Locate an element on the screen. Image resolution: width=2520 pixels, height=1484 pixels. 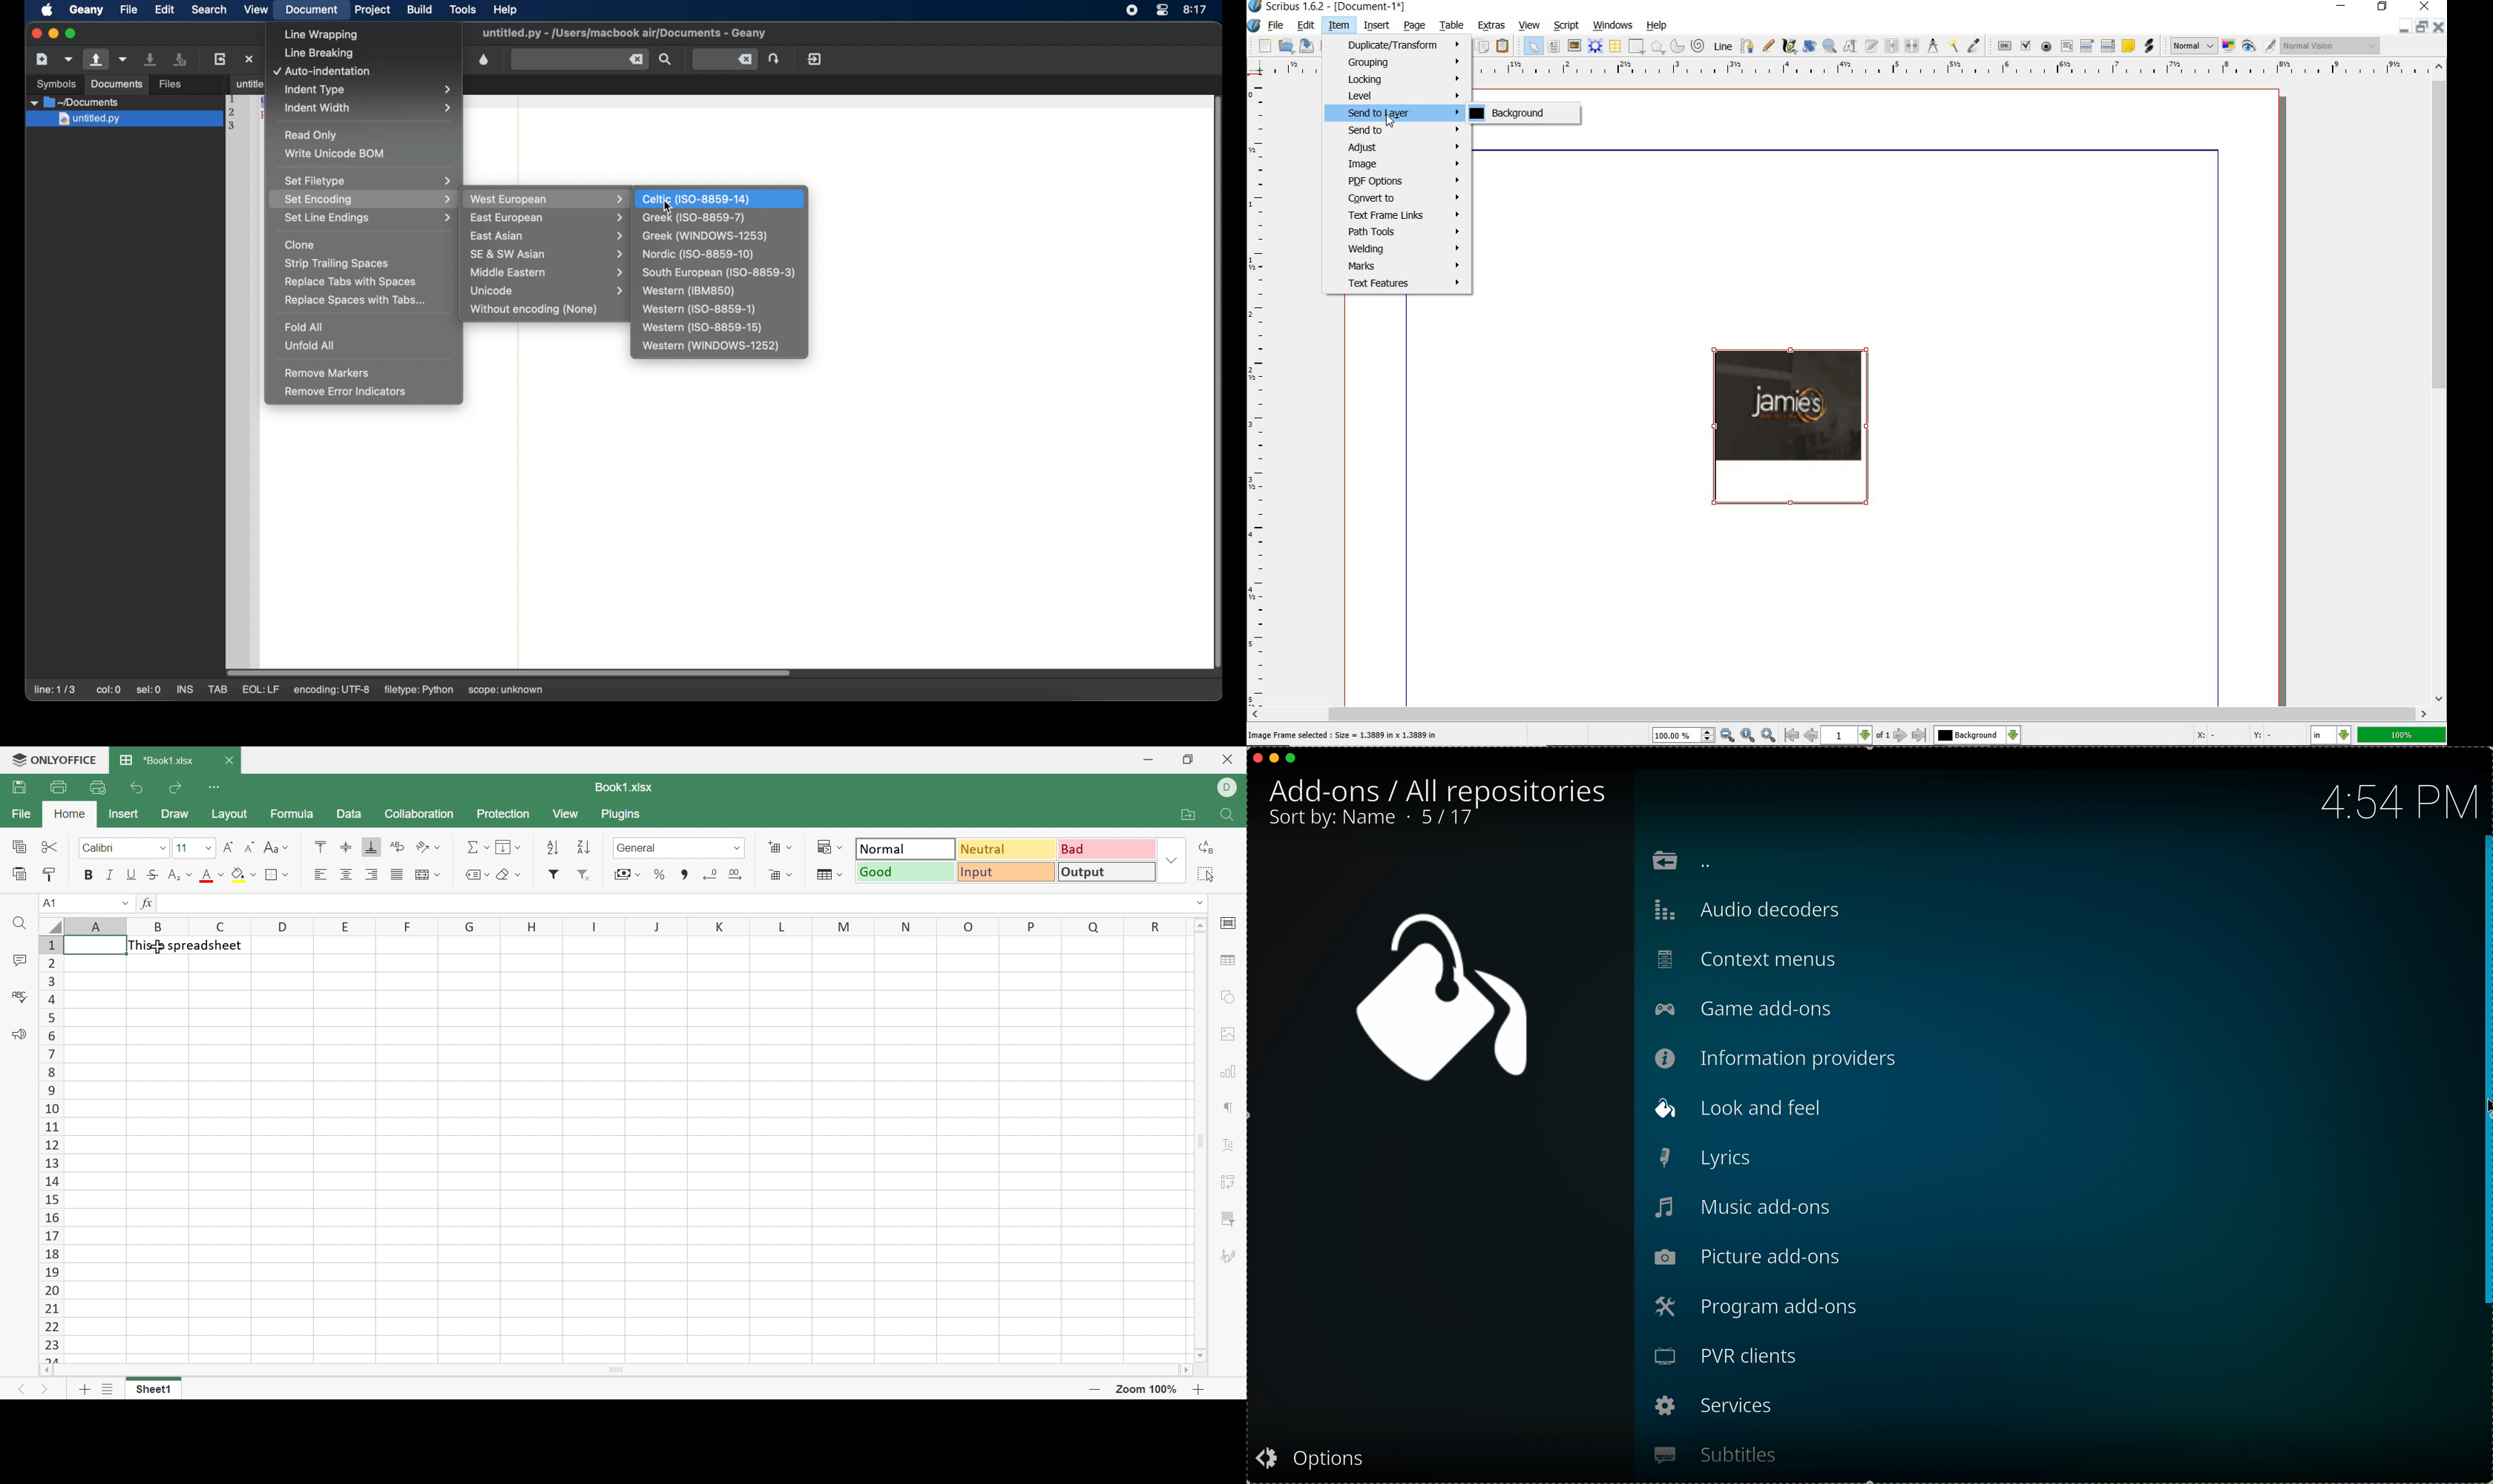
Protection is located at coordinates (502, 813).